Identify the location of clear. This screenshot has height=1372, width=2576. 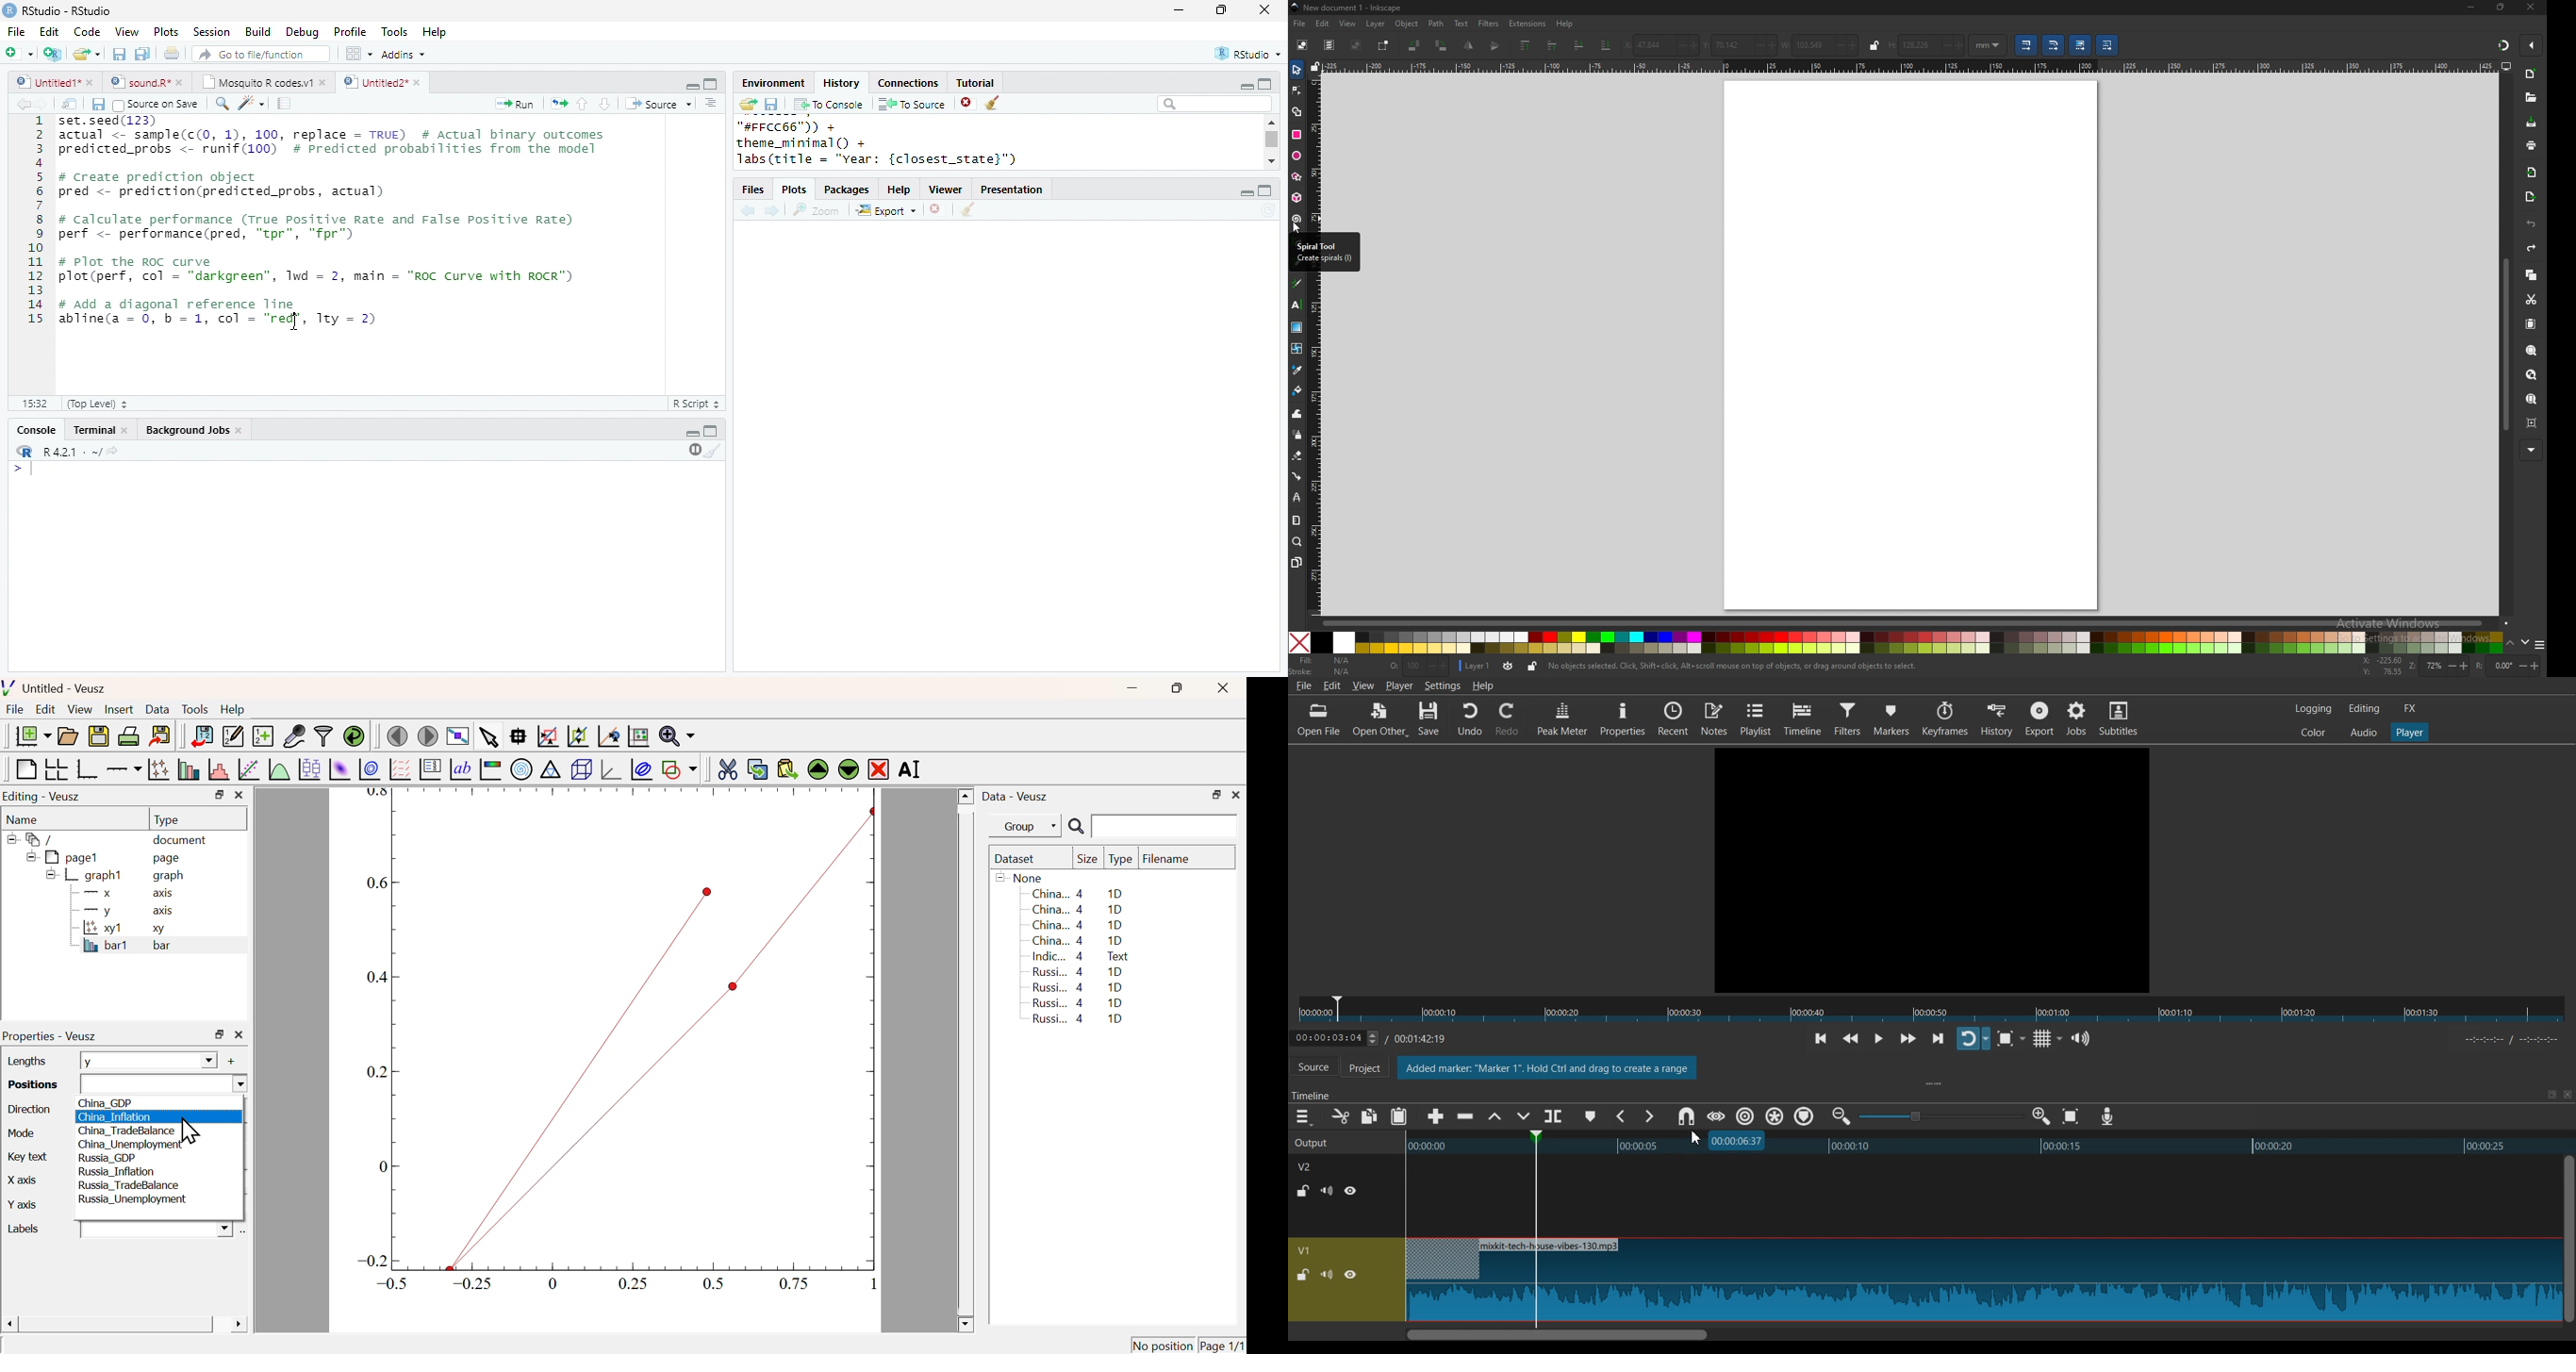
(967, 210).